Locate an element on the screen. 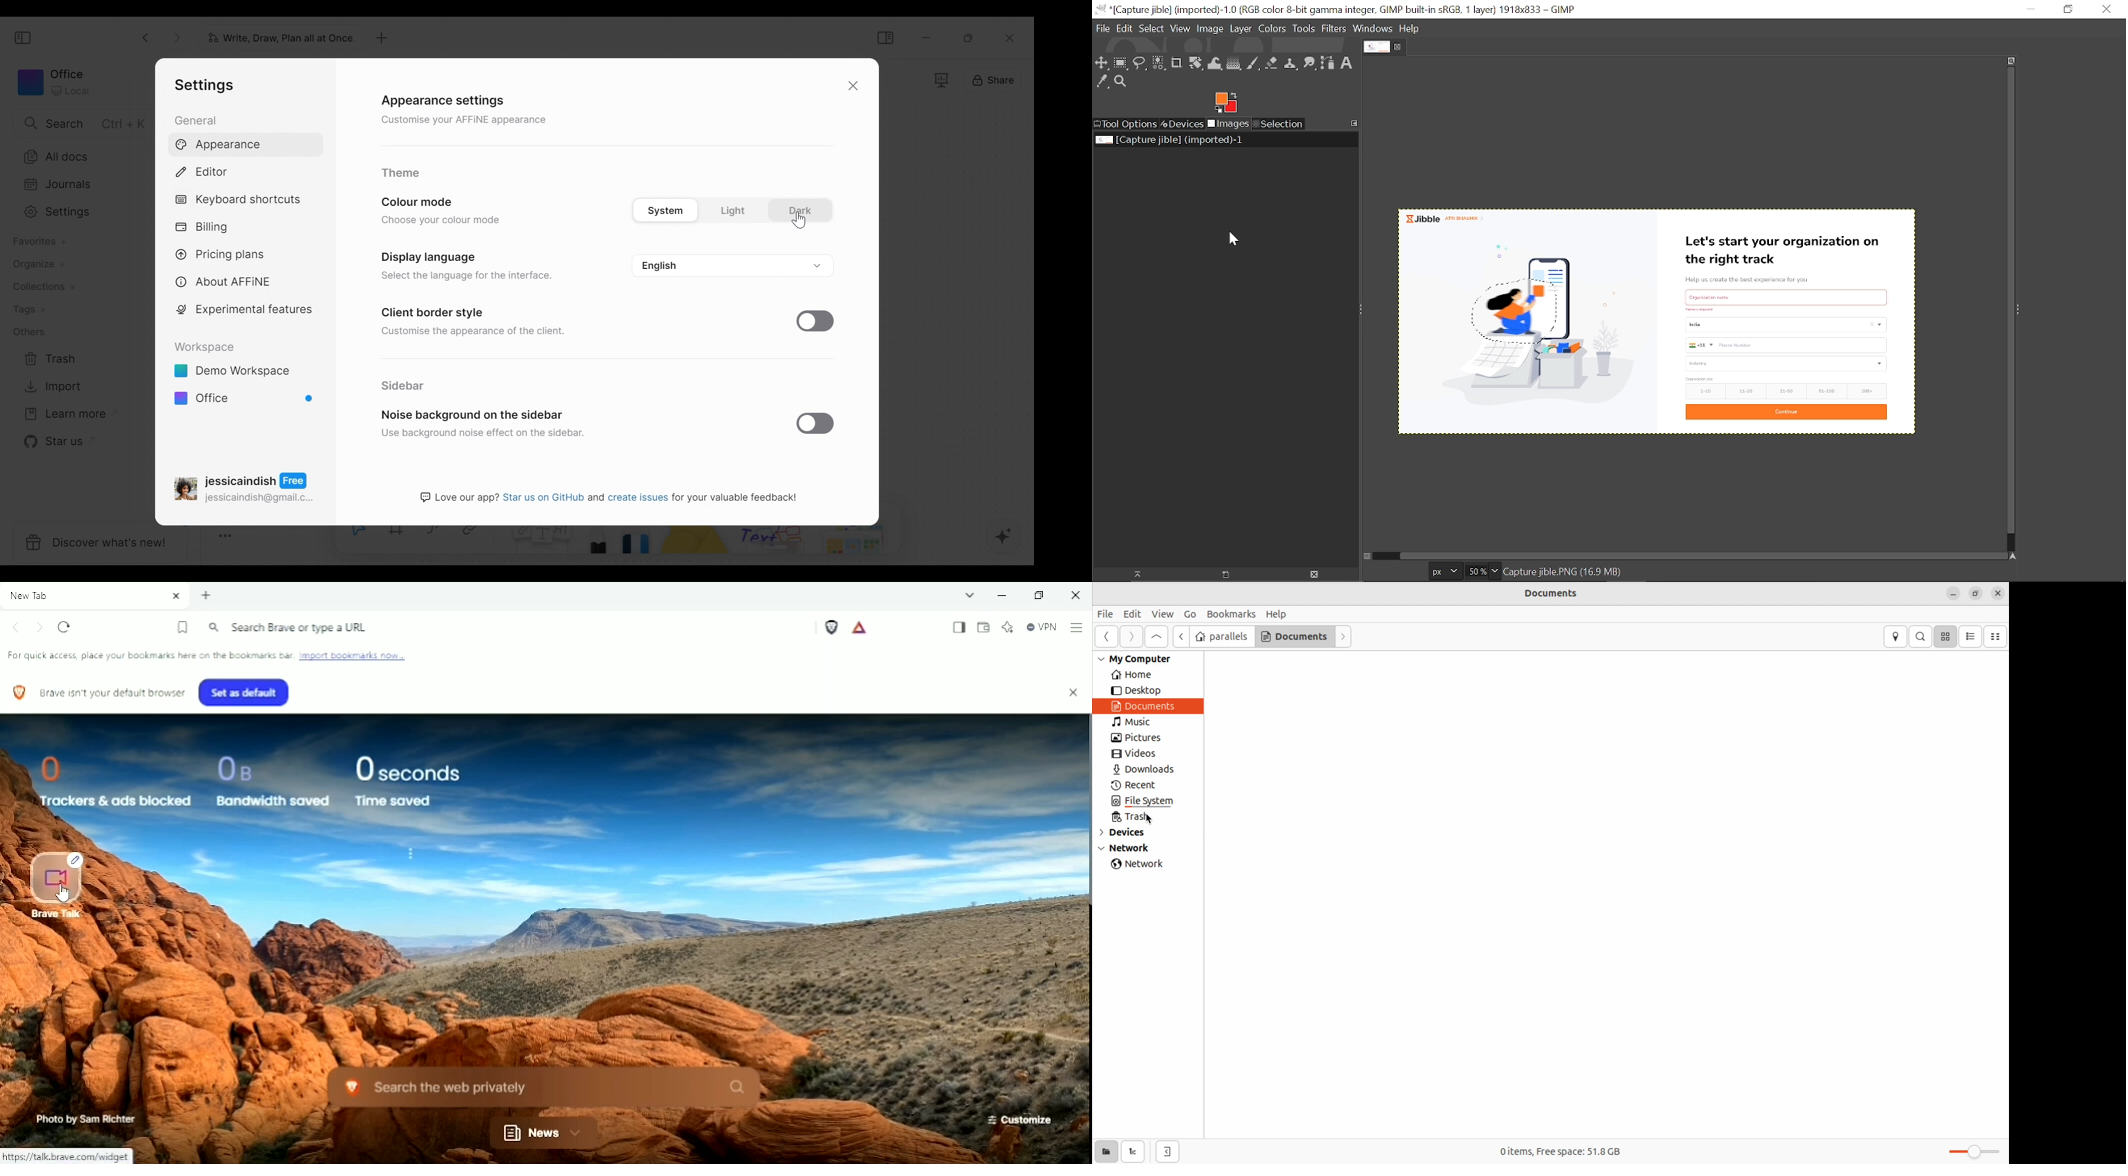  Path tool is located at coordinates (1328, 63).